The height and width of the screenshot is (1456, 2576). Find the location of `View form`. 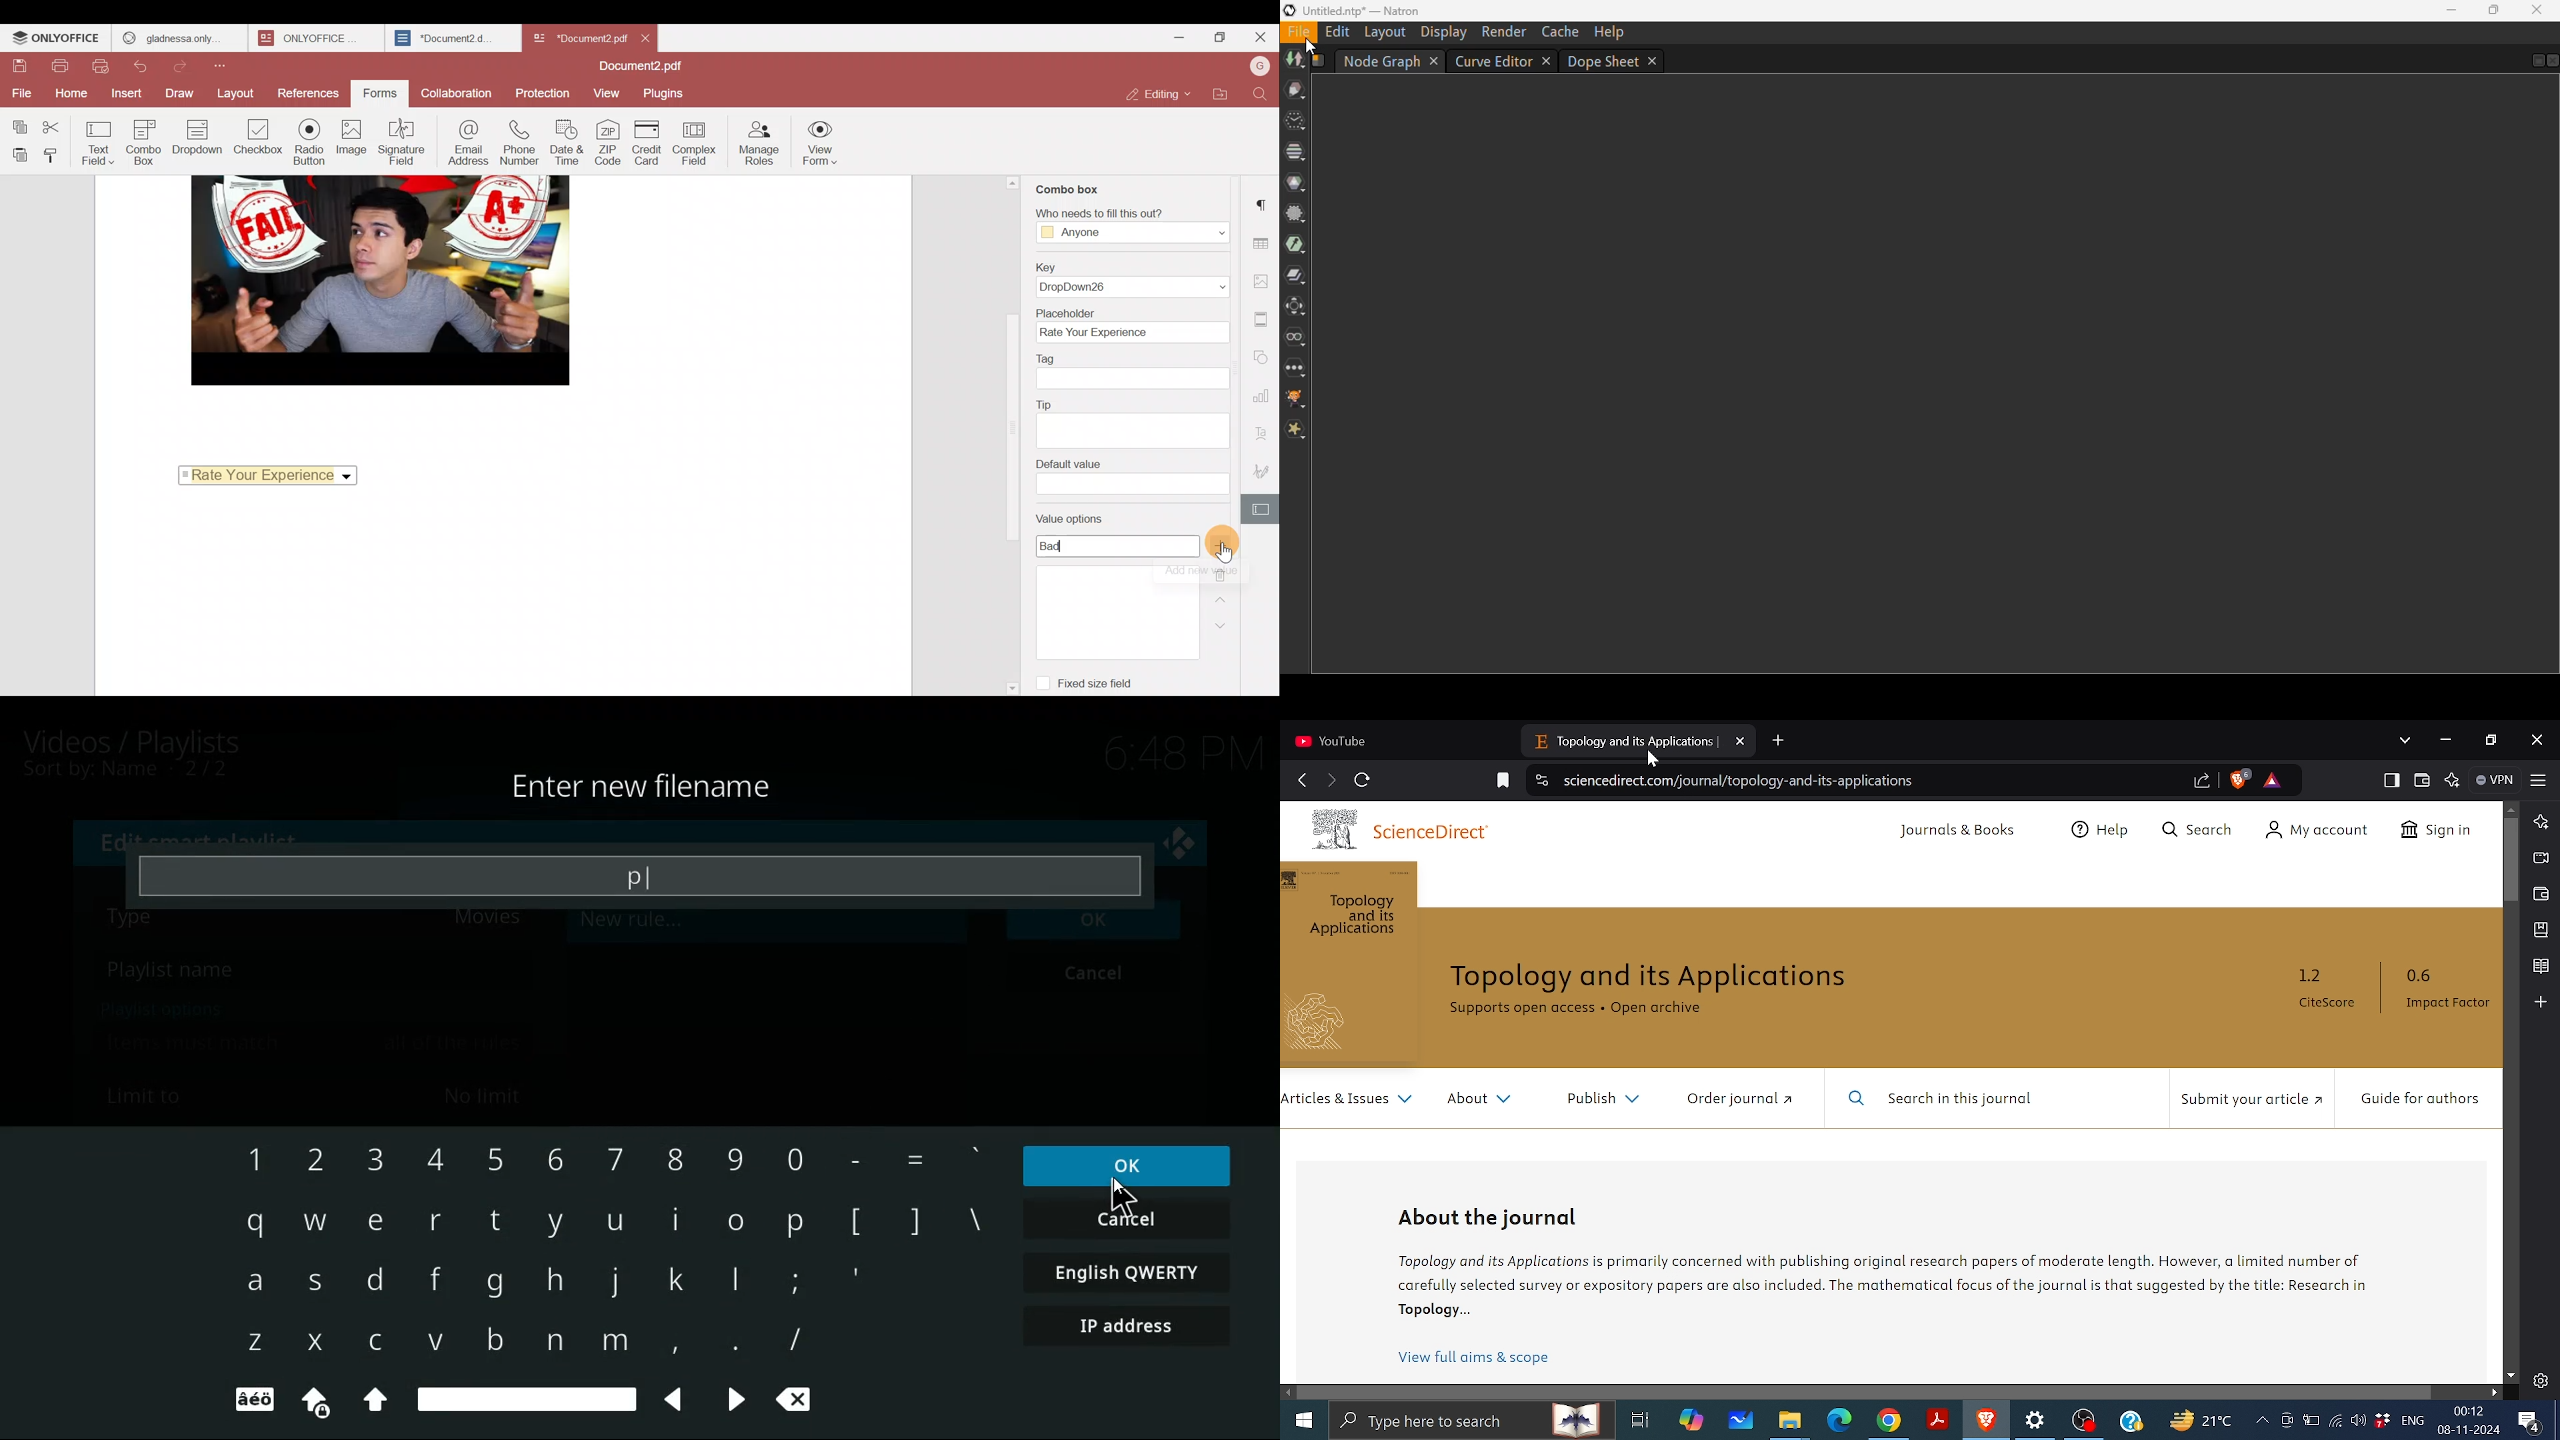

View form is located at coordinates (821, 140).